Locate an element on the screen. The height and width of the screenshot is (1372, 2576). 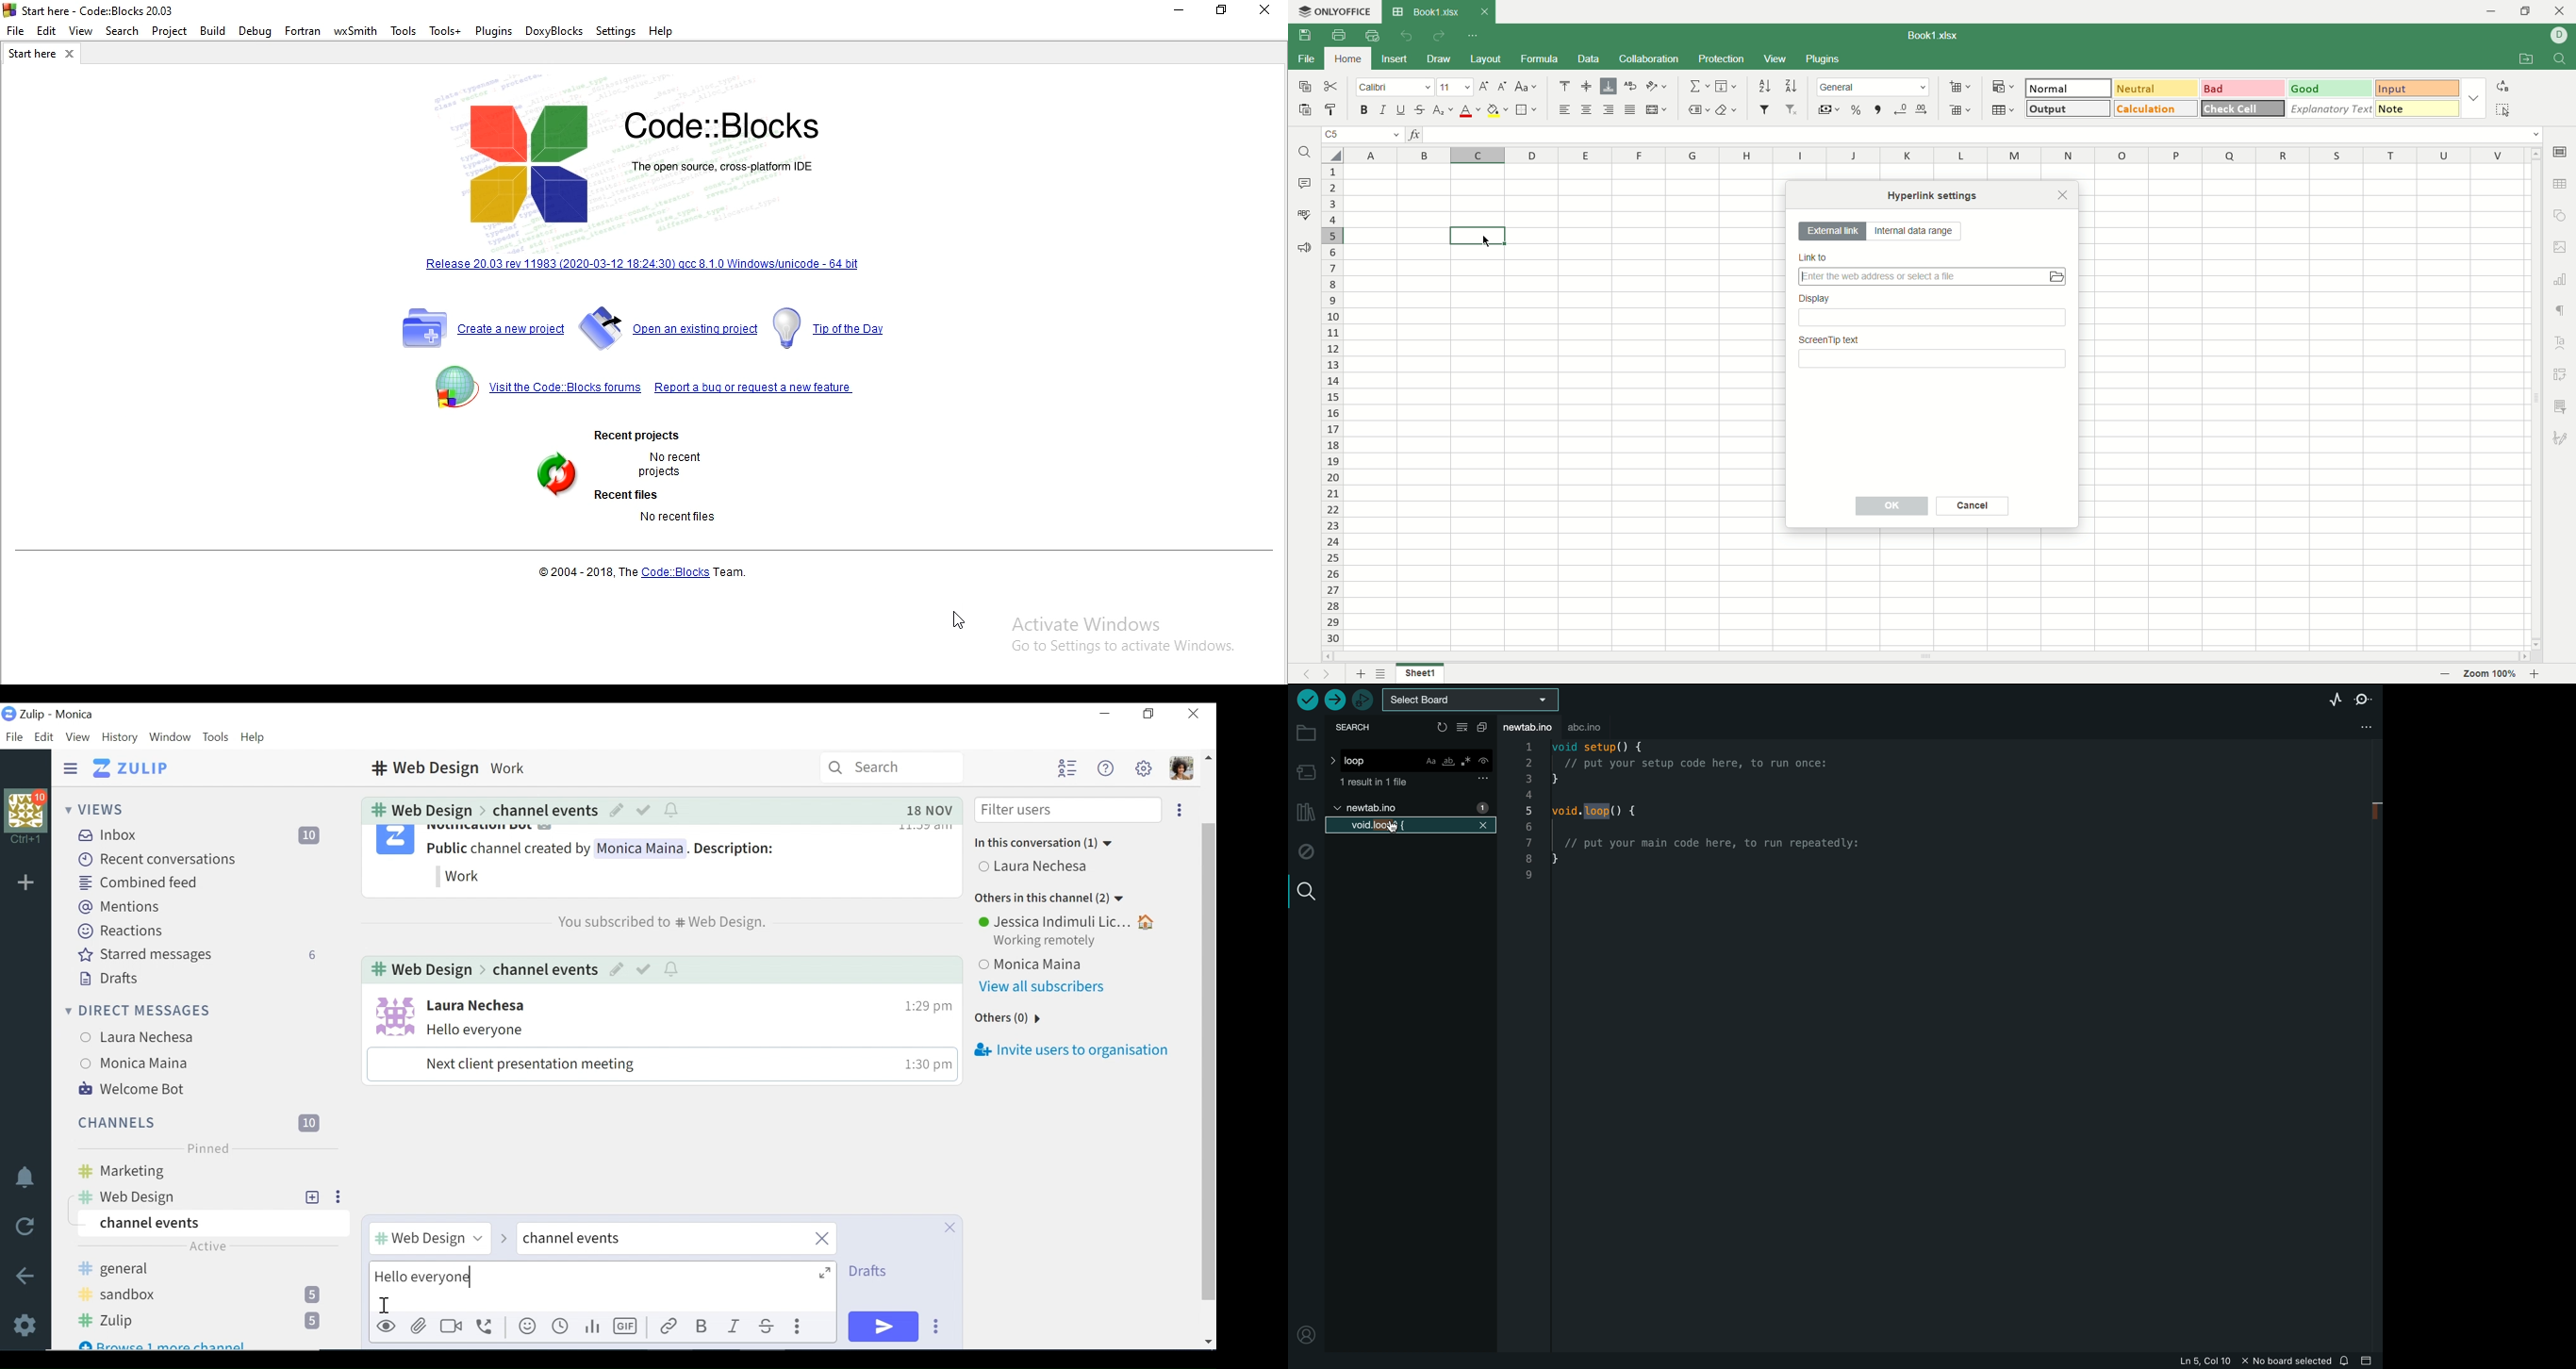
User profile photo is located at coordinates (391, 1015).